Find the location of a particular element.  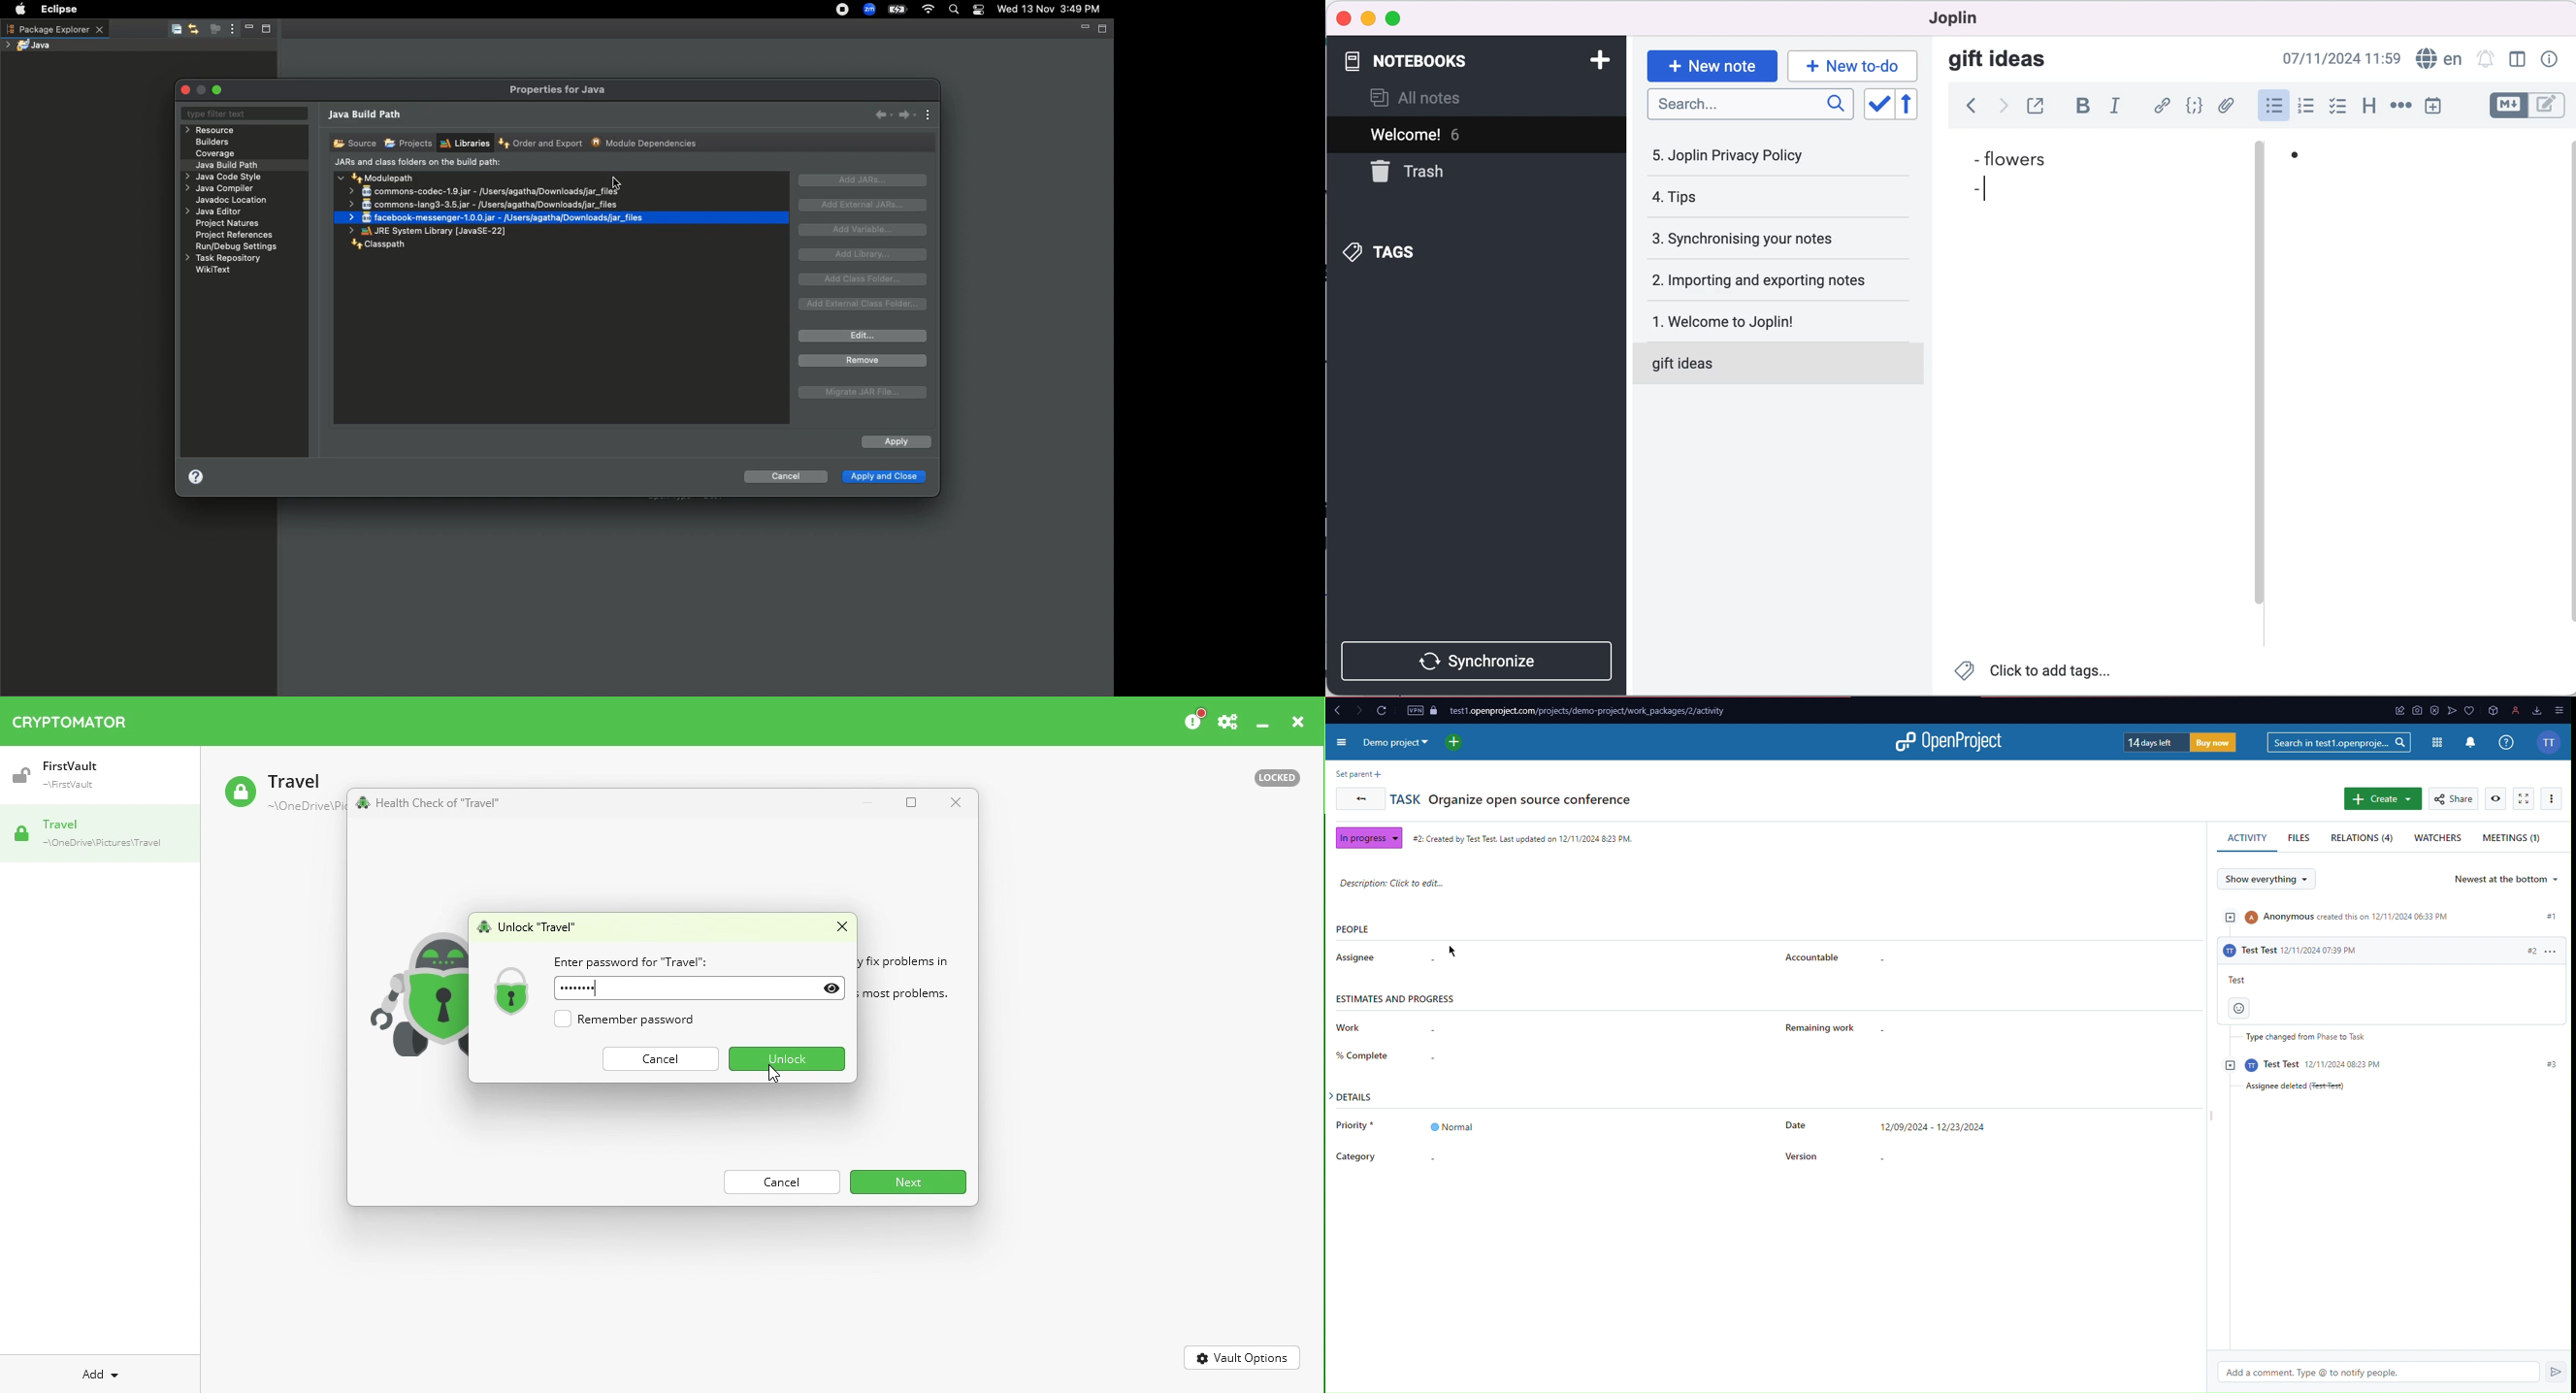

new note is located at coordinates (1711, 62).